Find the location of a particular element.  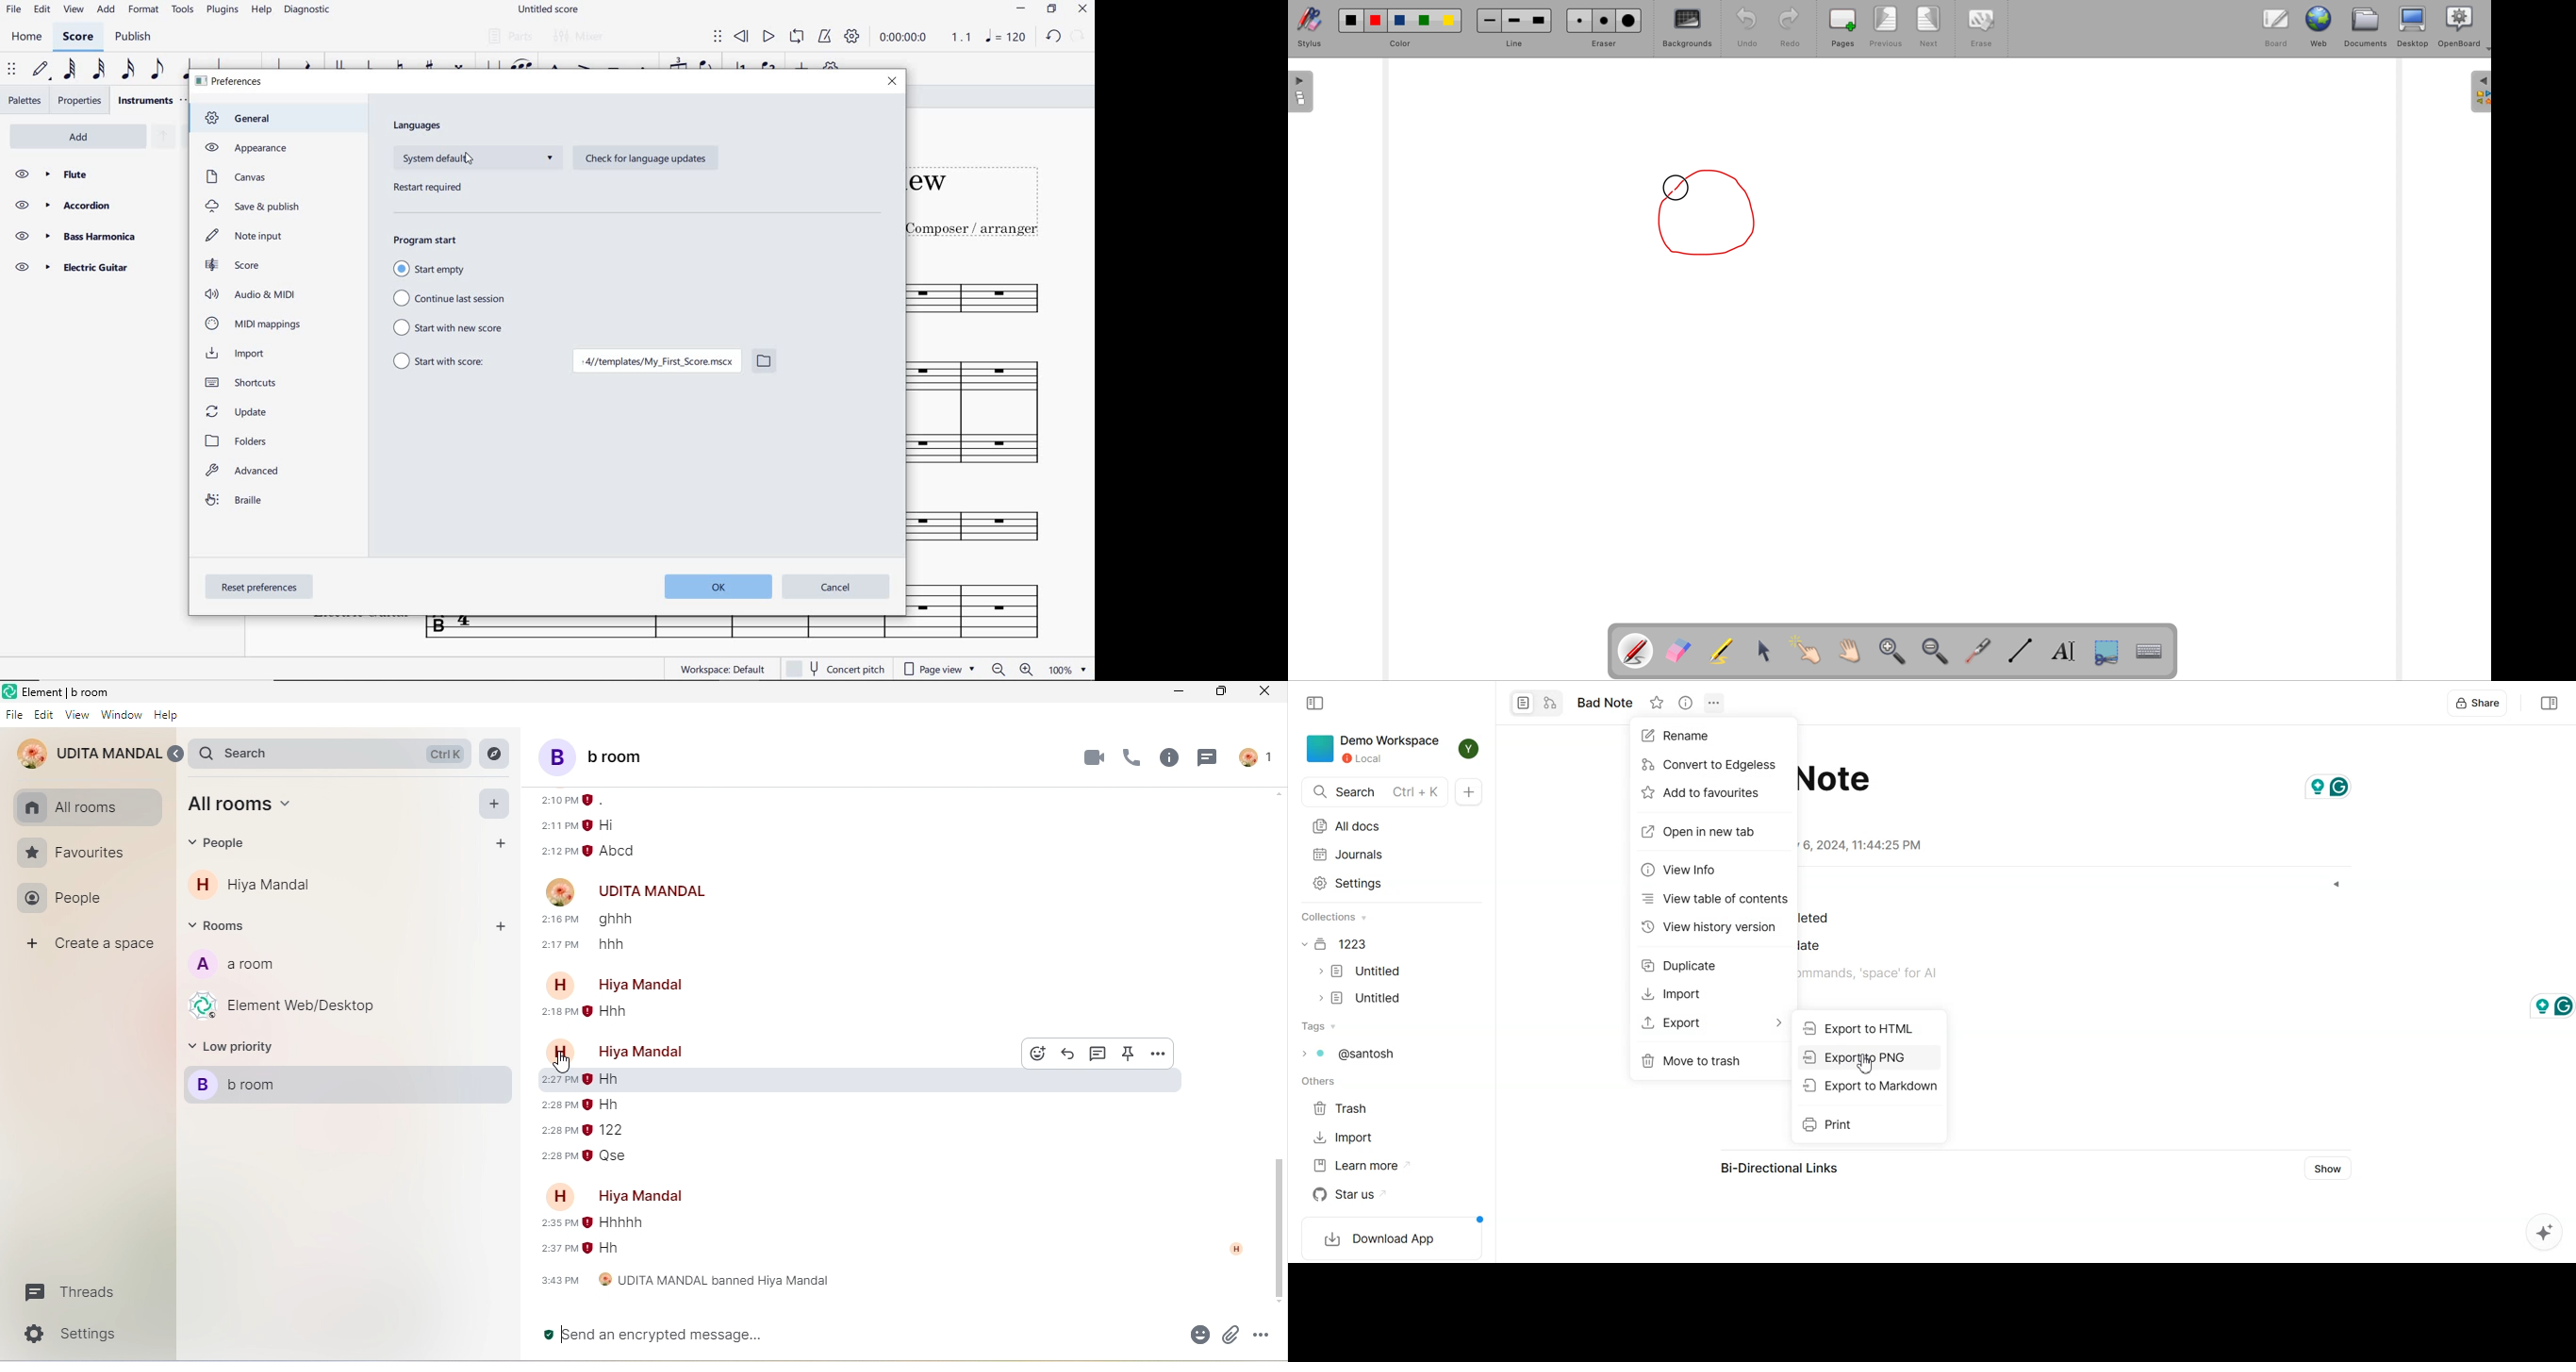

time of message sending is located at coordinates (557, 825).